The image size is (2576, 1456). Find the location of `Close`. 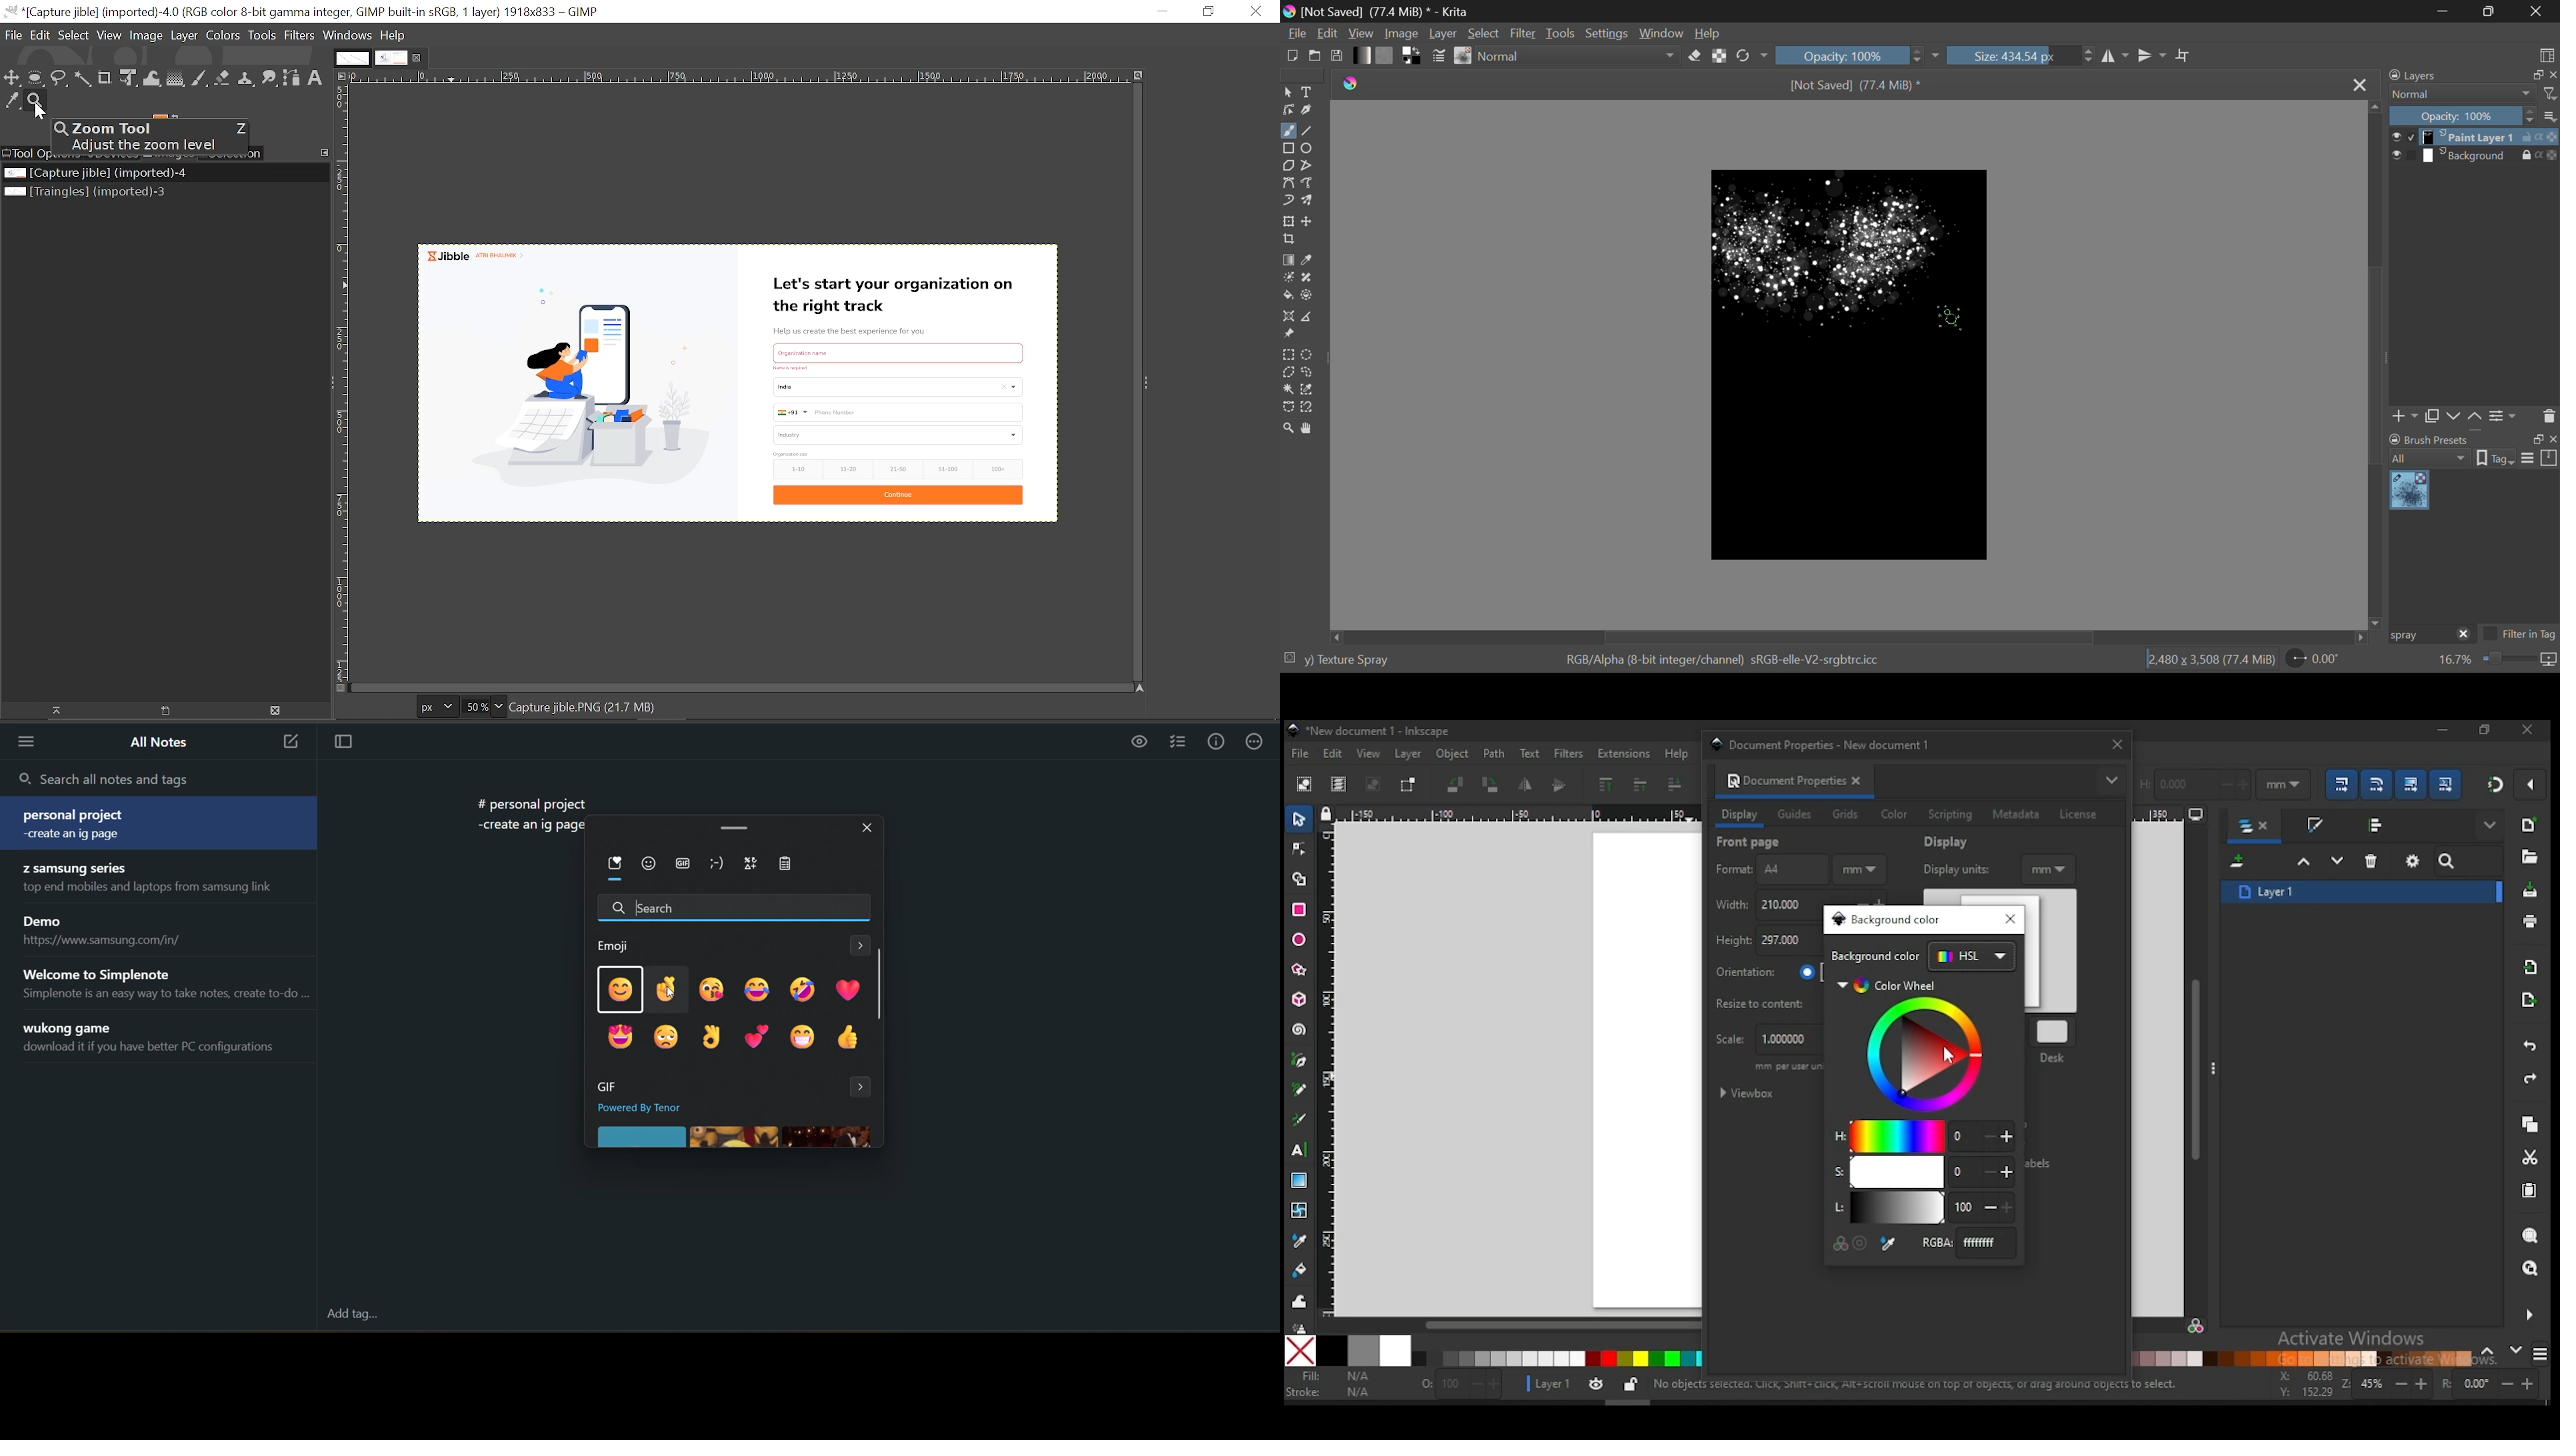

Close is located at coordinates (1255, 13).